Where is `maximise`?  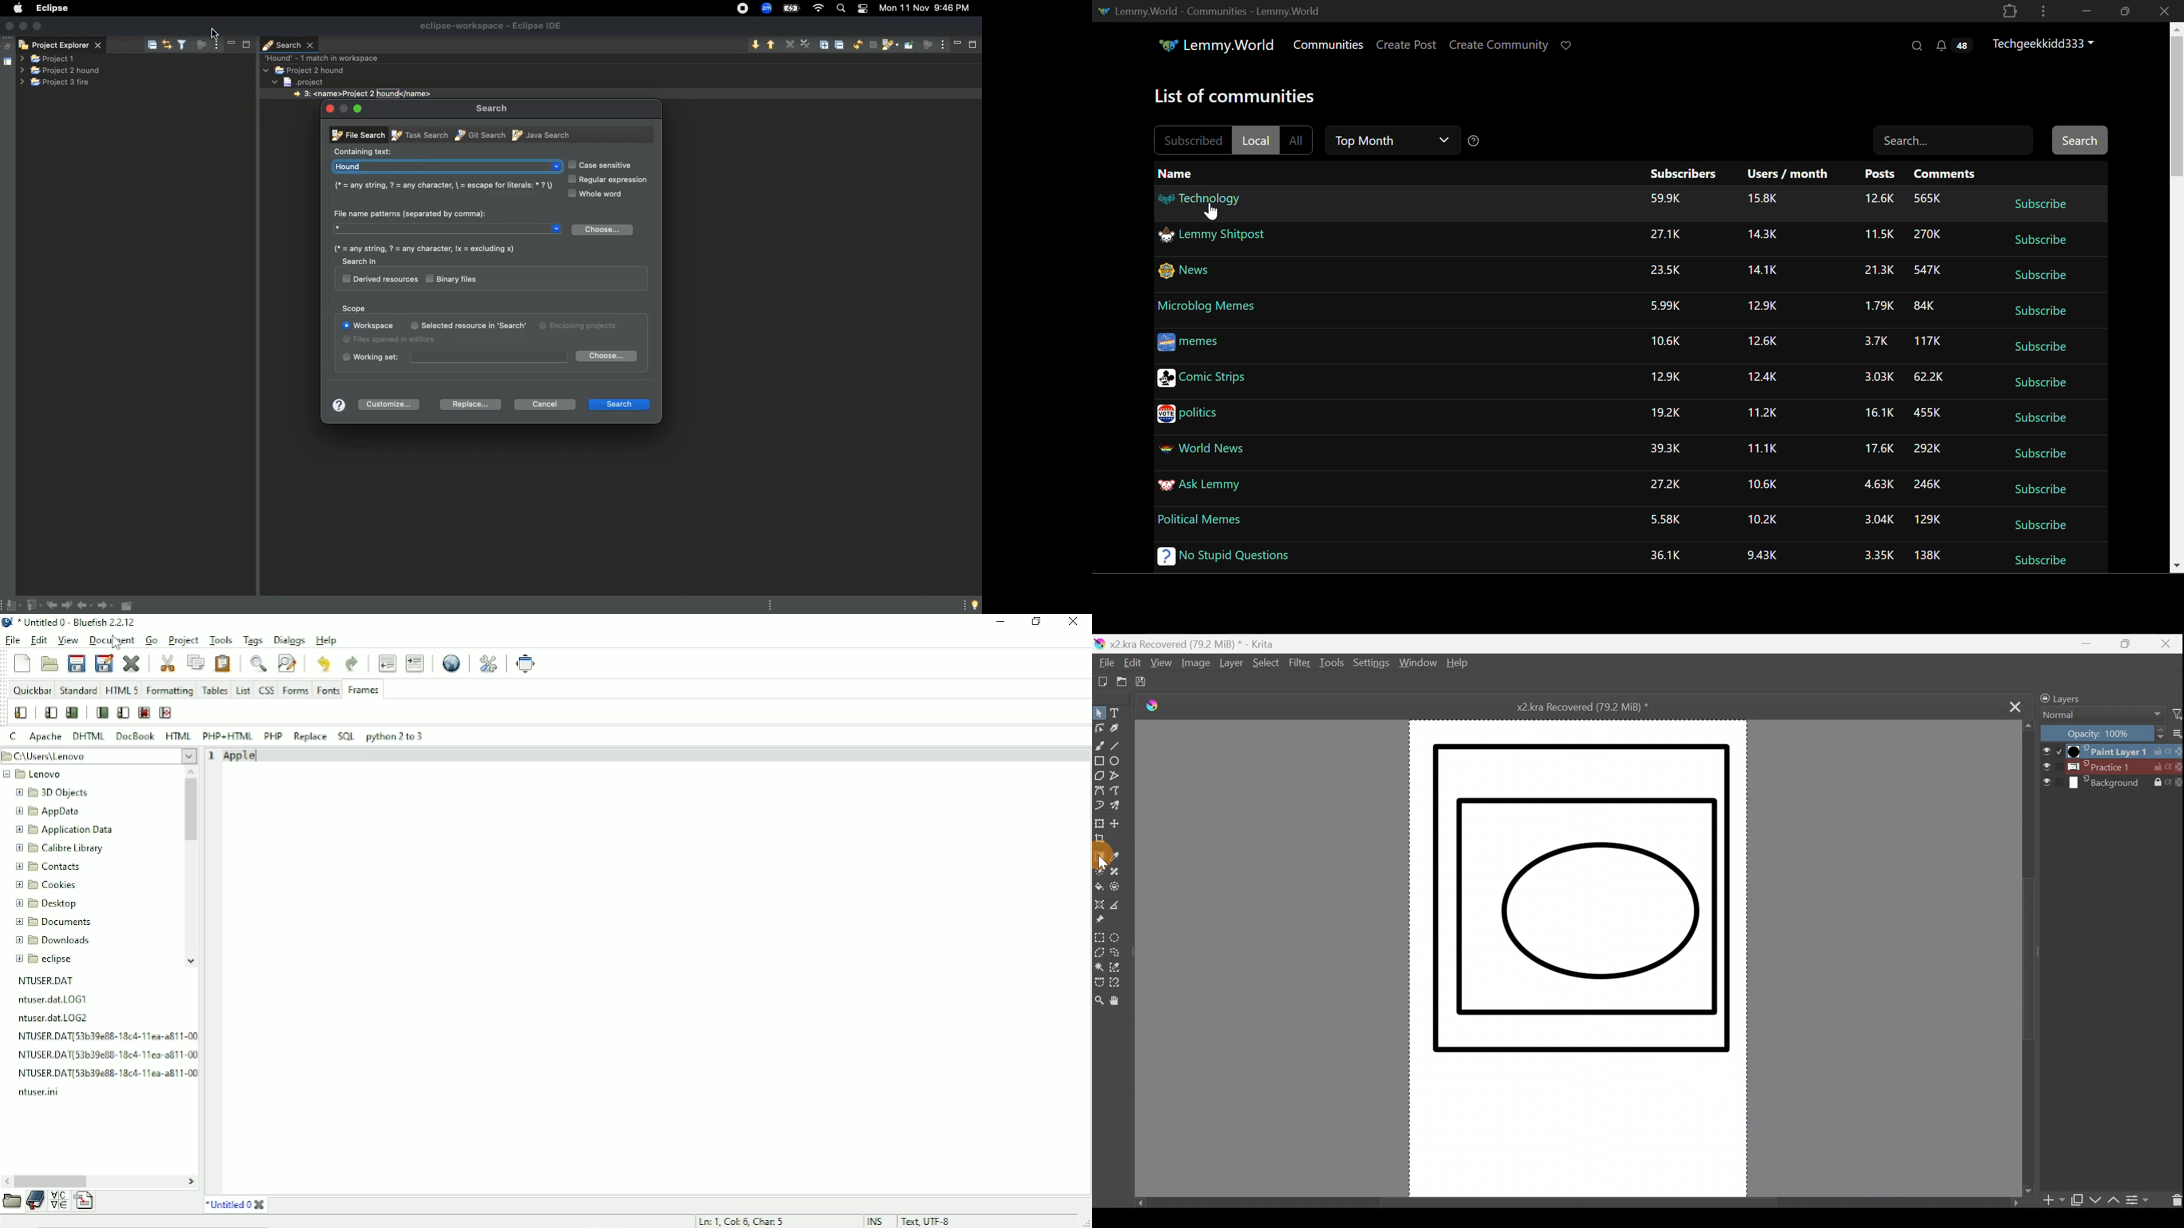
maximise is located at coordinates (246, 42).